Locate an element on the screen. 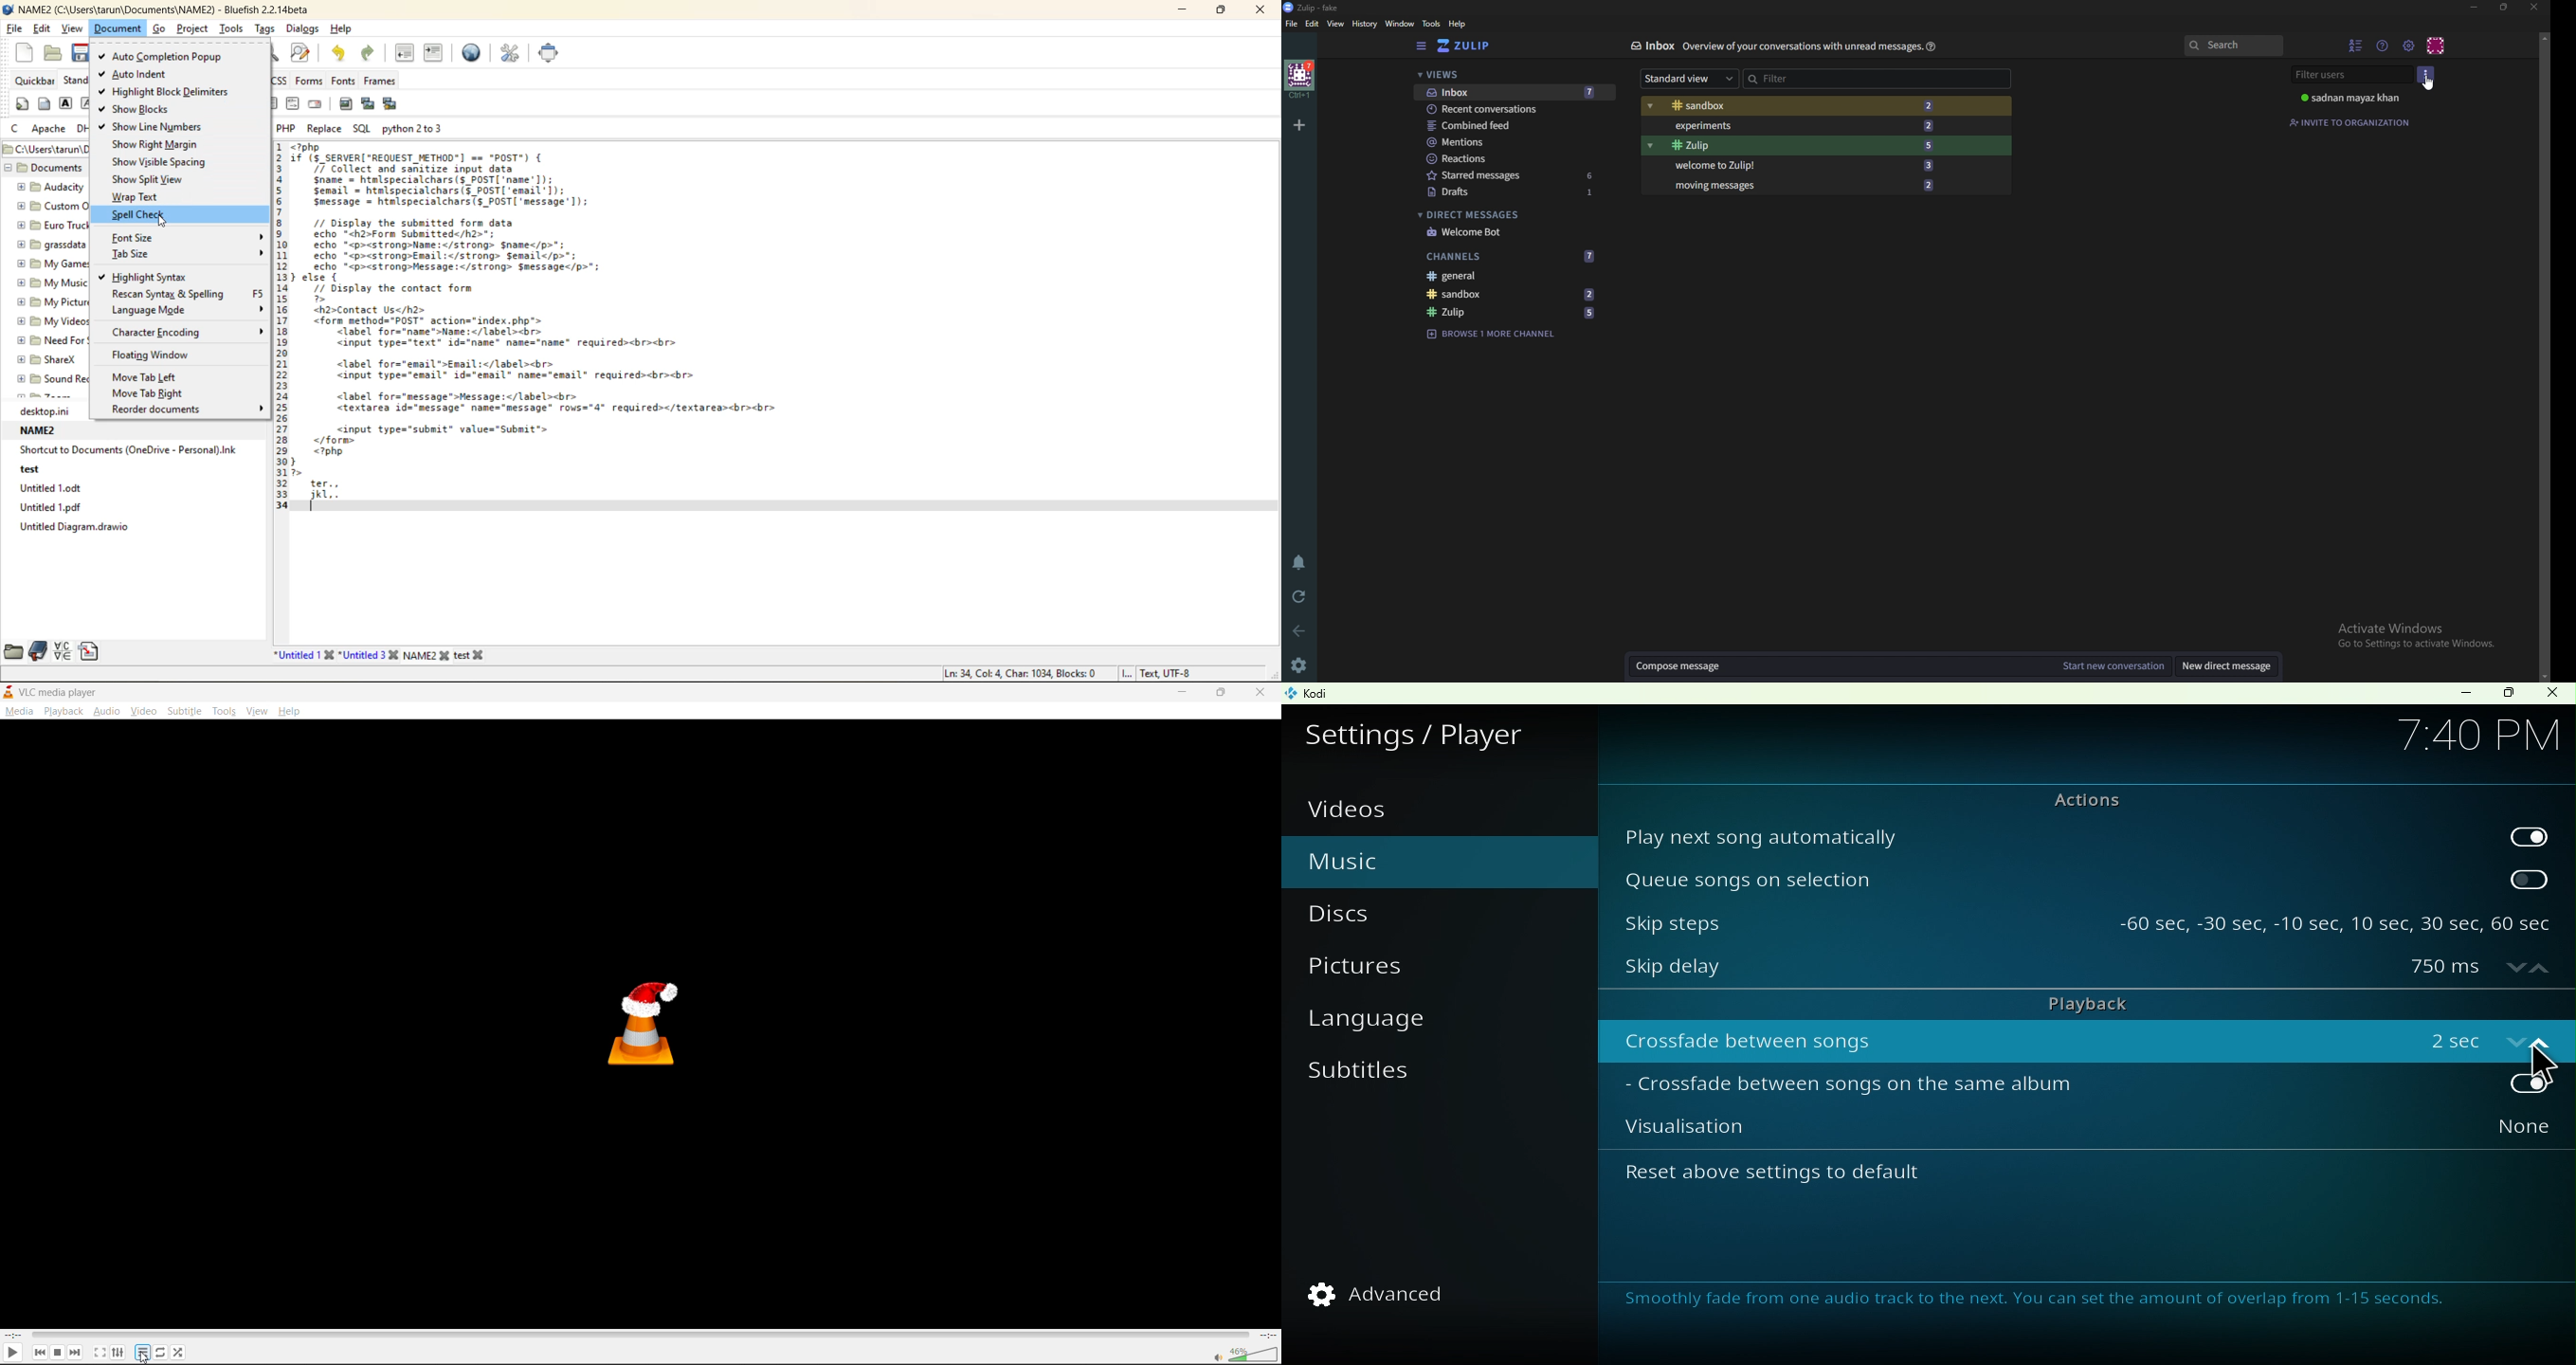  Language is located at coordinates (1384, 1024).